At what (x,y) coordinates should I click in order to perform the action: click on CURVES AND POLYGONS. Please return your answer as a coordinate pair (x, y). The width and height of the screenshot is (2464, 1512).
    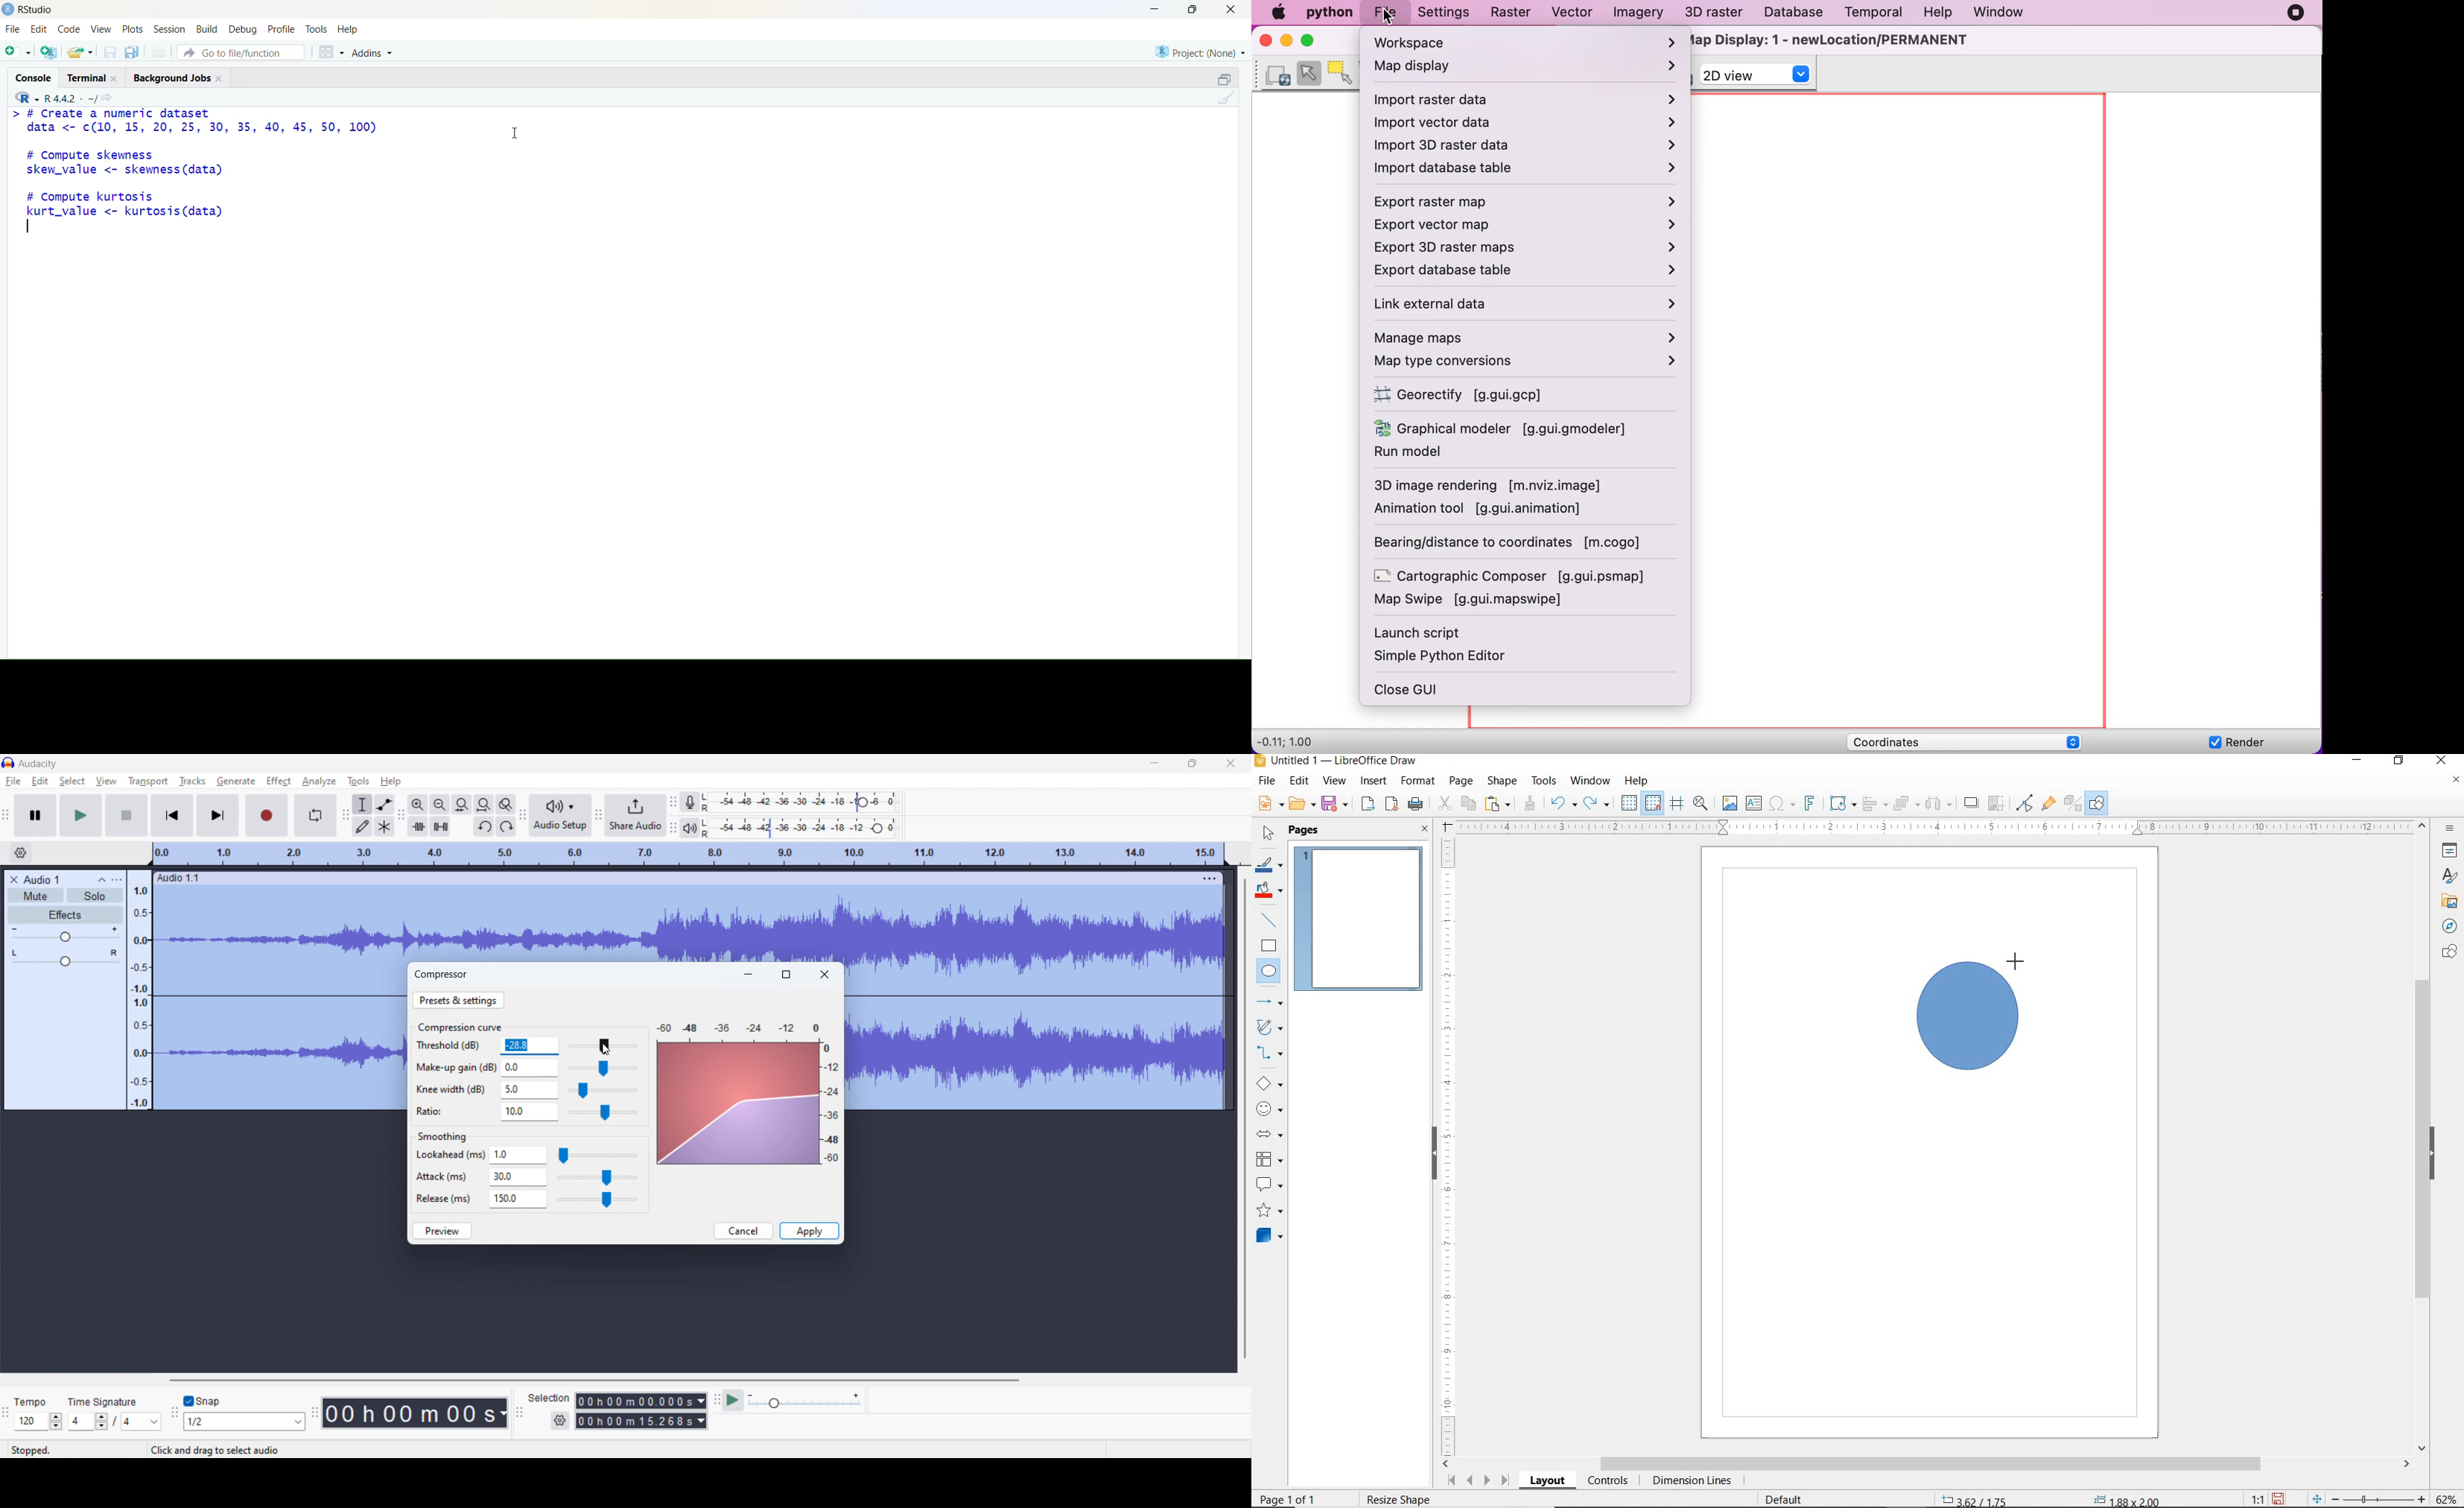
    Looking at the image, I should click on (1269, 1028).